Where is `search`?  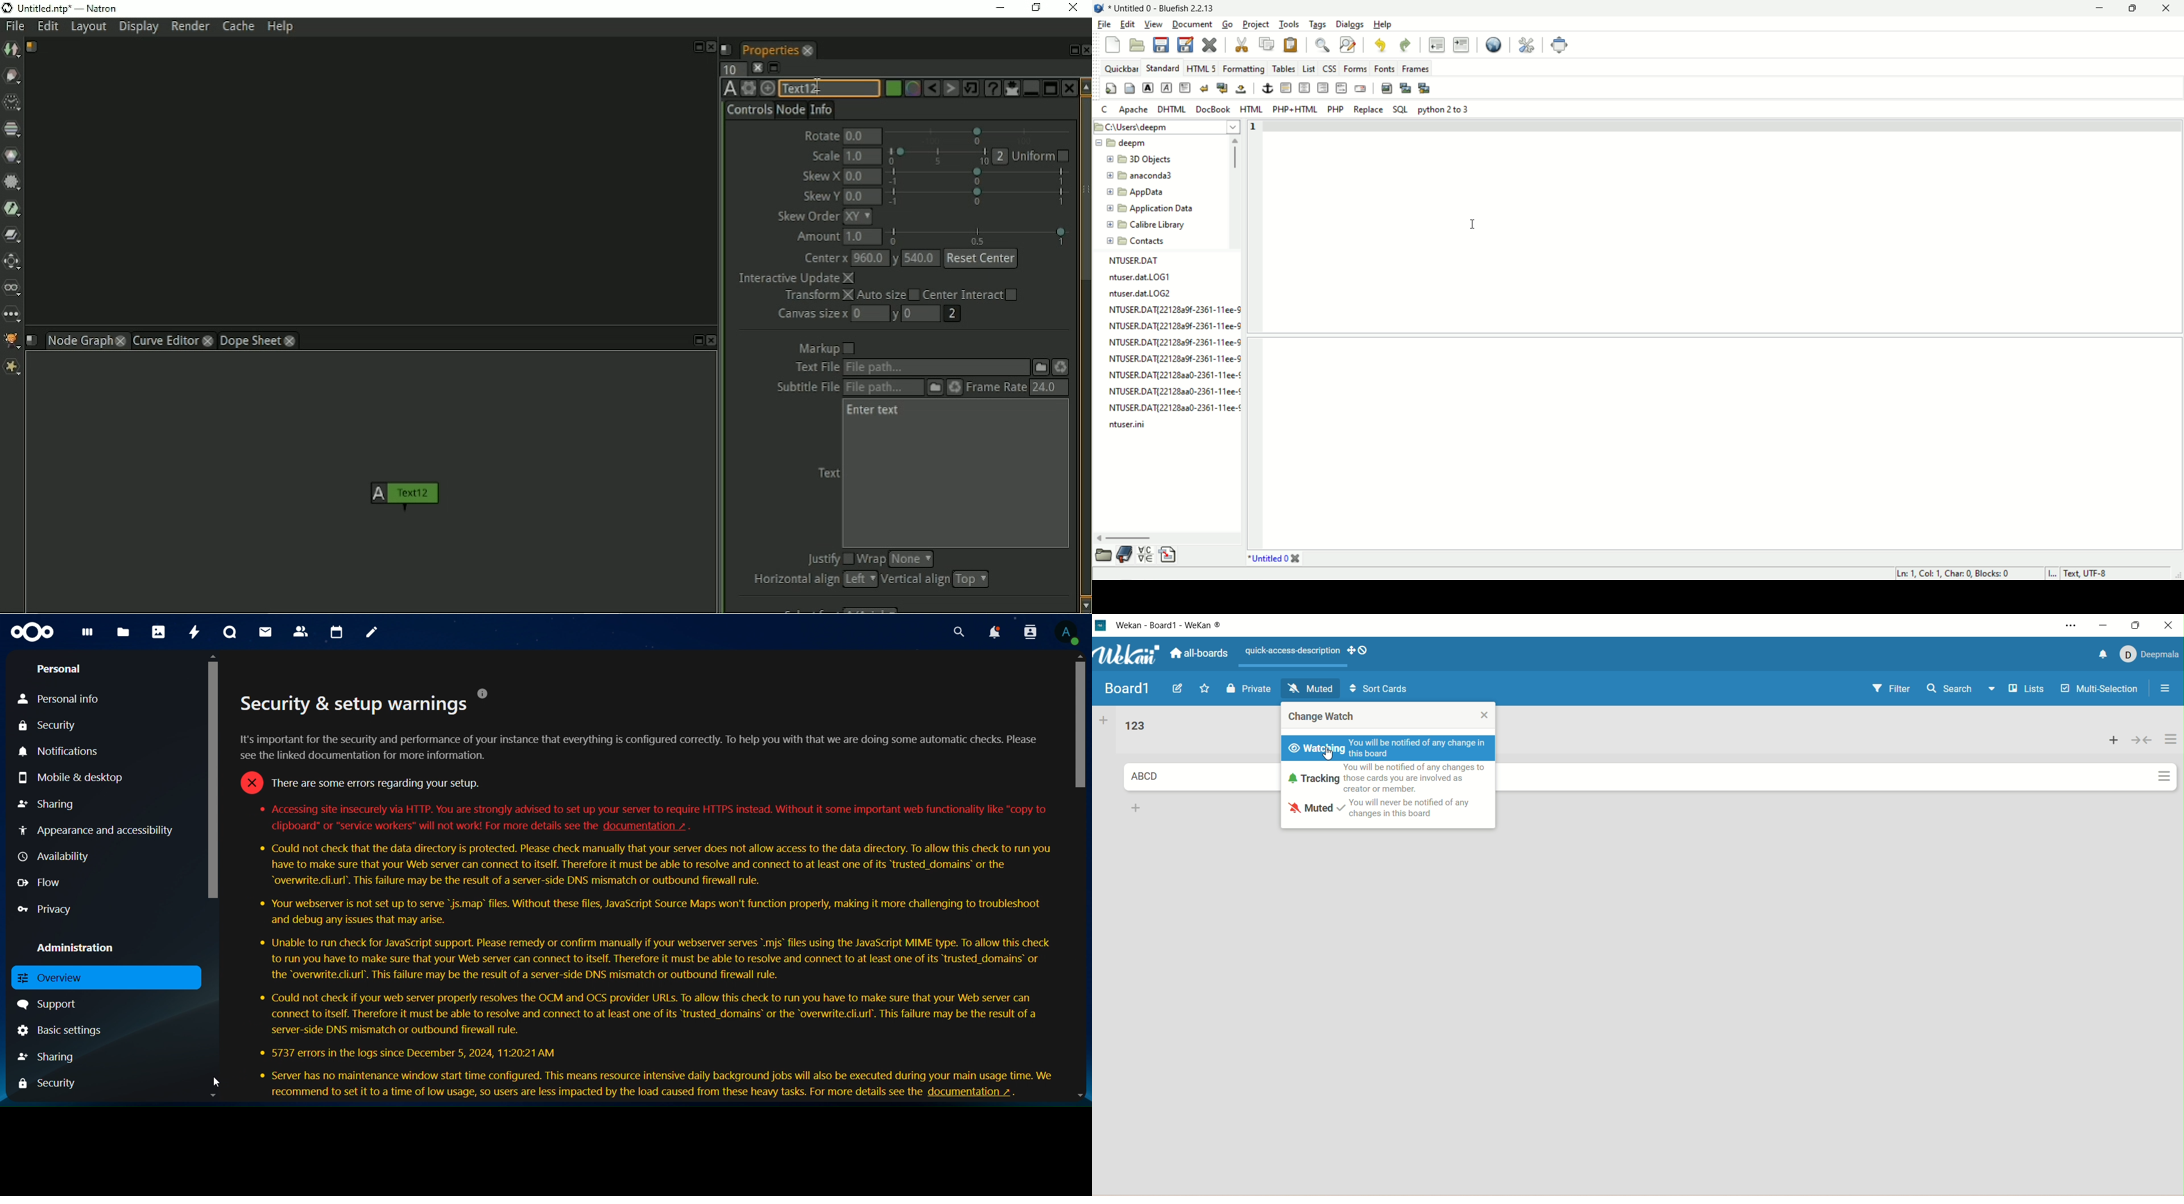 search is located at coordinates (1951, 690).